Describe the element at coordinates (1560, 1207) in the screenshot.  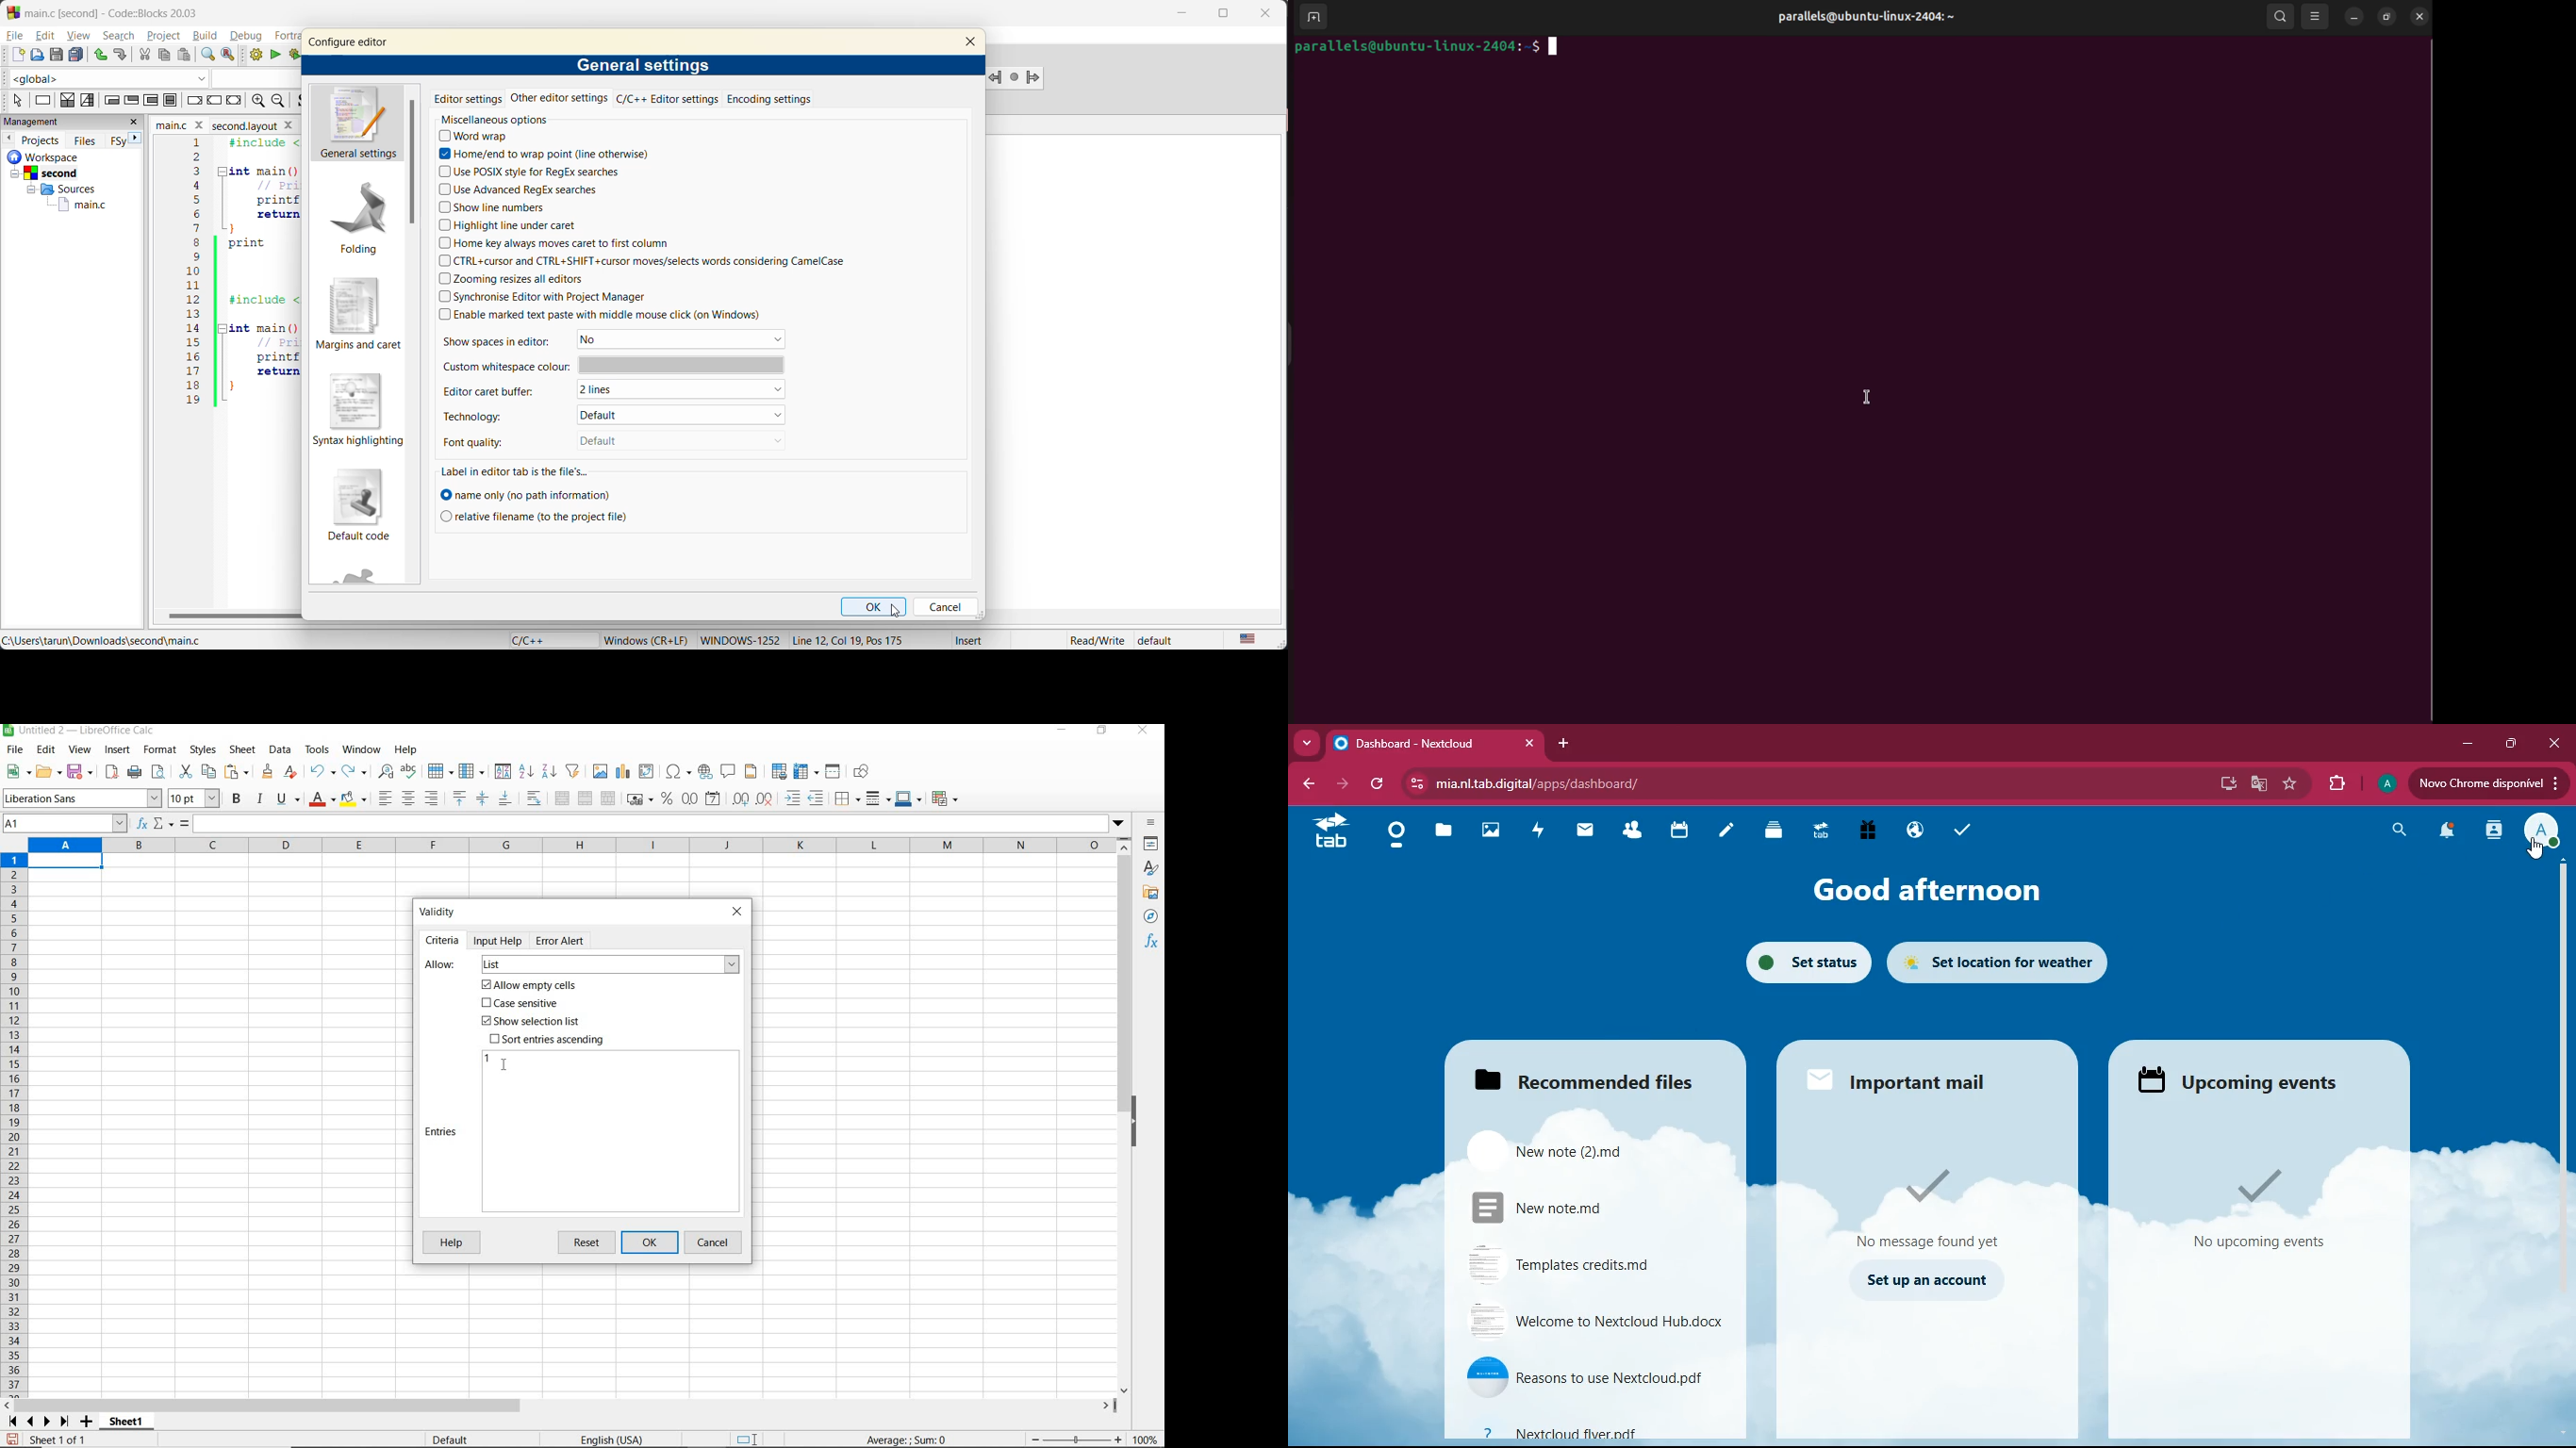
I see `file` at that location.